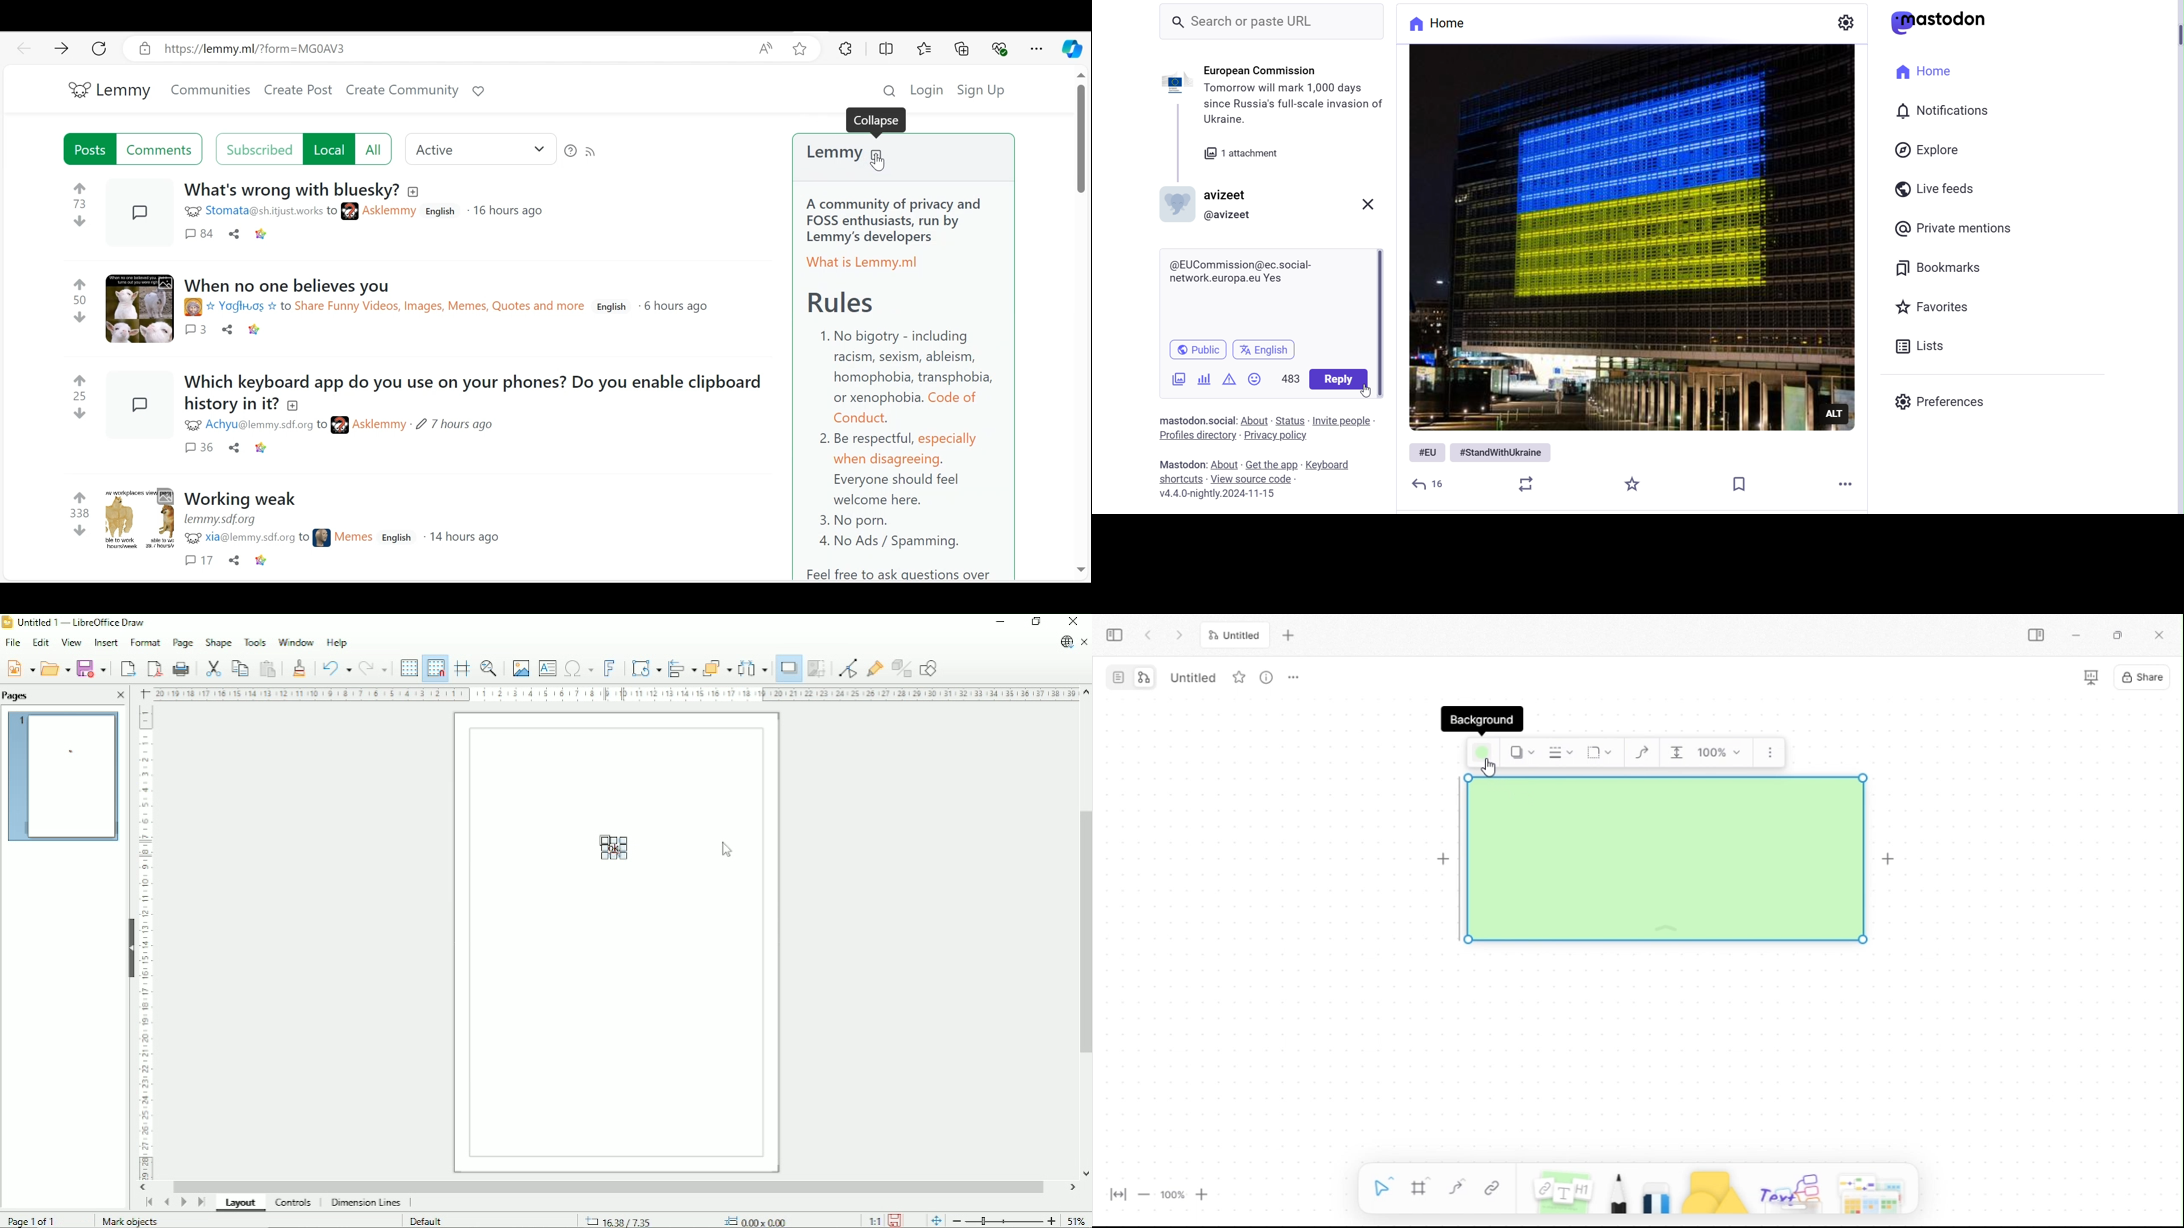 The width and height of the screenshot is (2184, 1232). What do you see at coordinates (77, 222) in the screenshot?
I see `down votes` at bounding box center [77, 222].